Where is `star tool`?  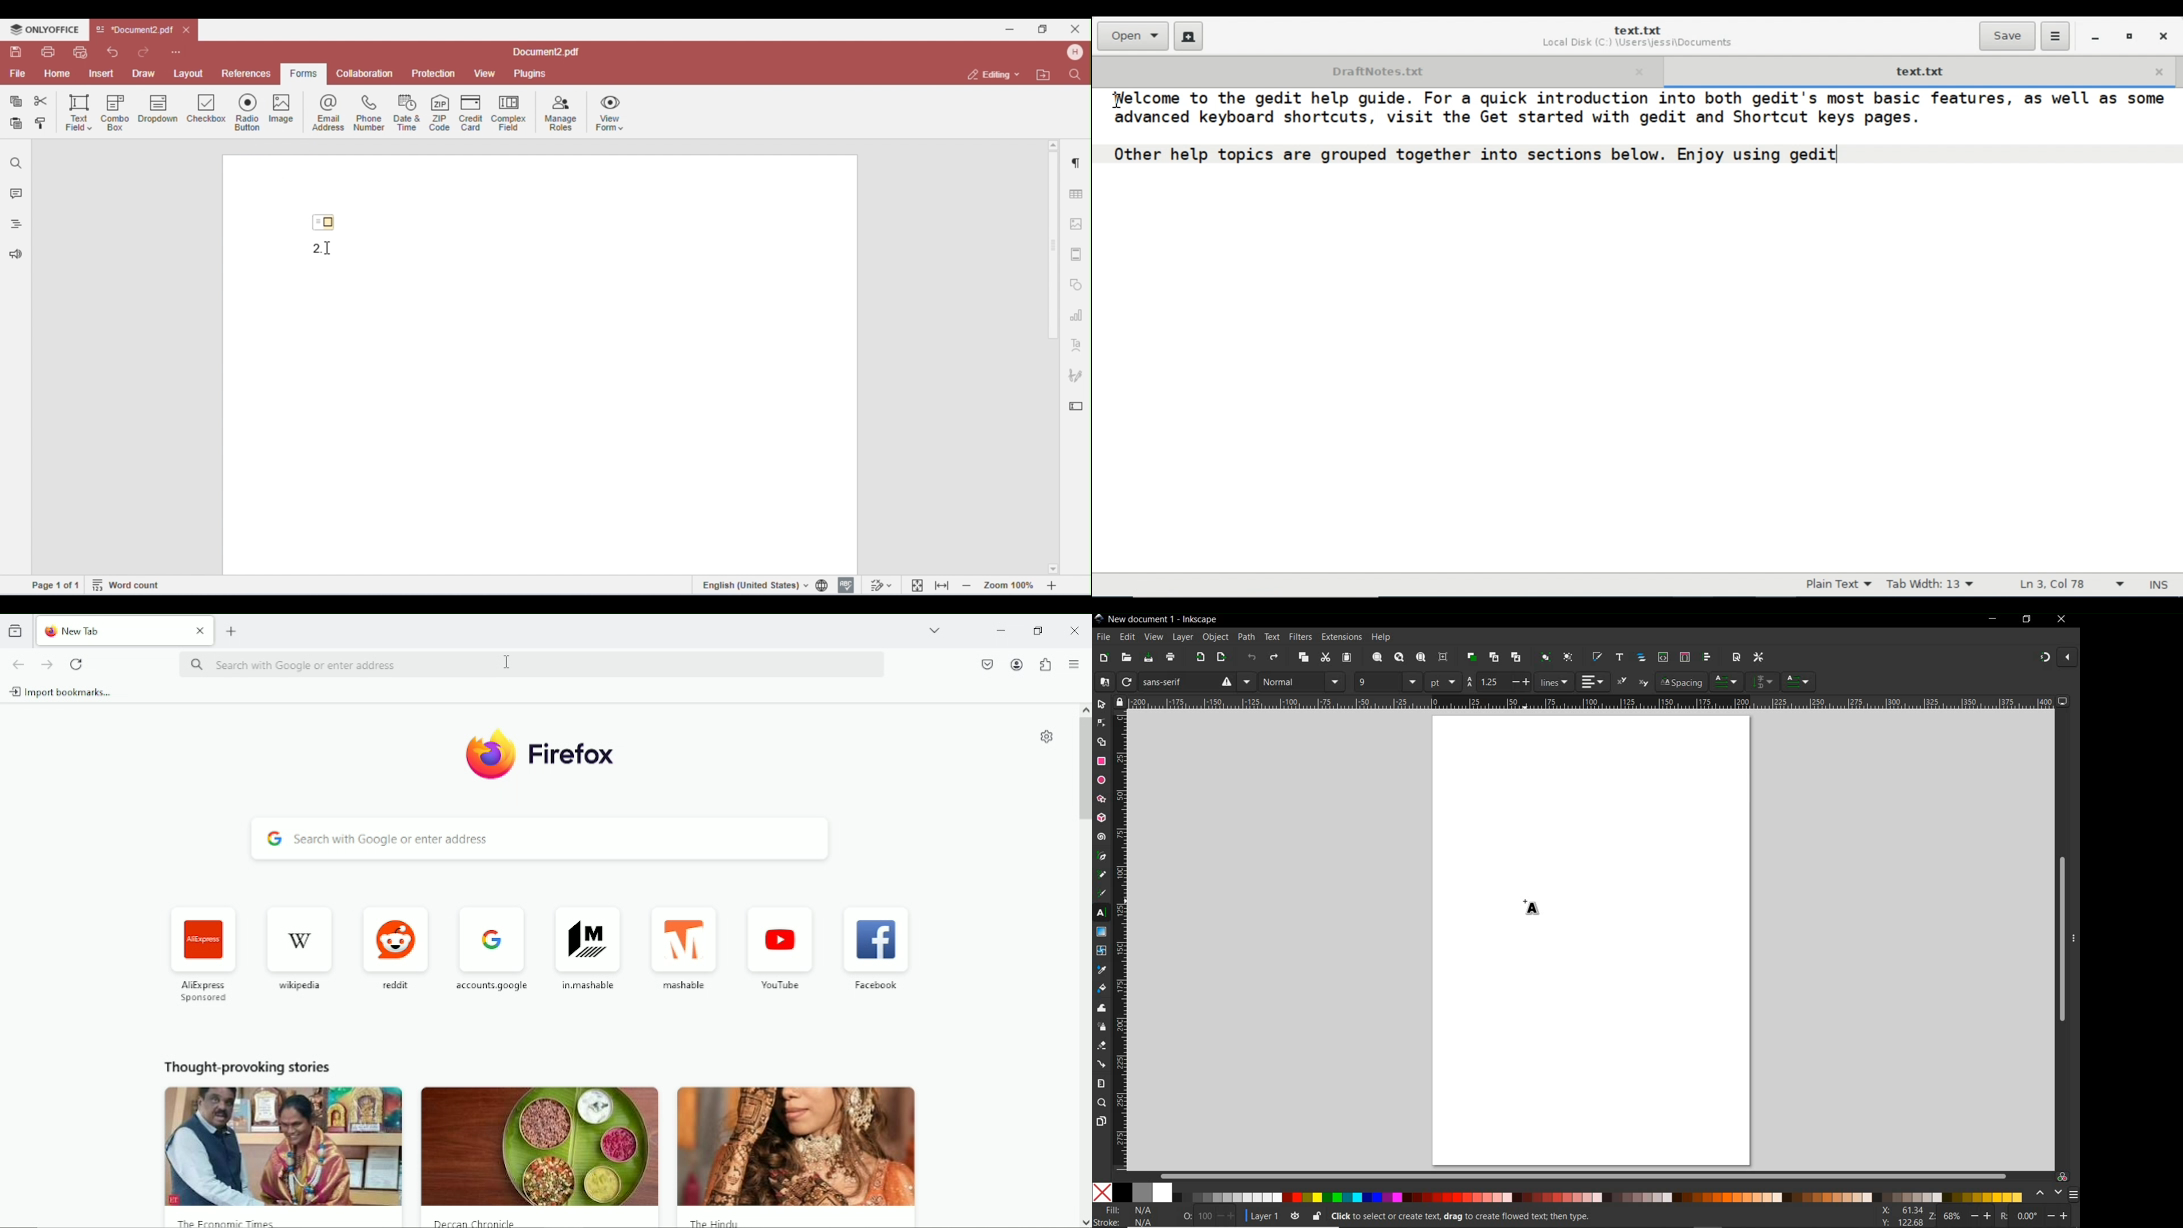
star tool is located at coordinates (1101, 800).